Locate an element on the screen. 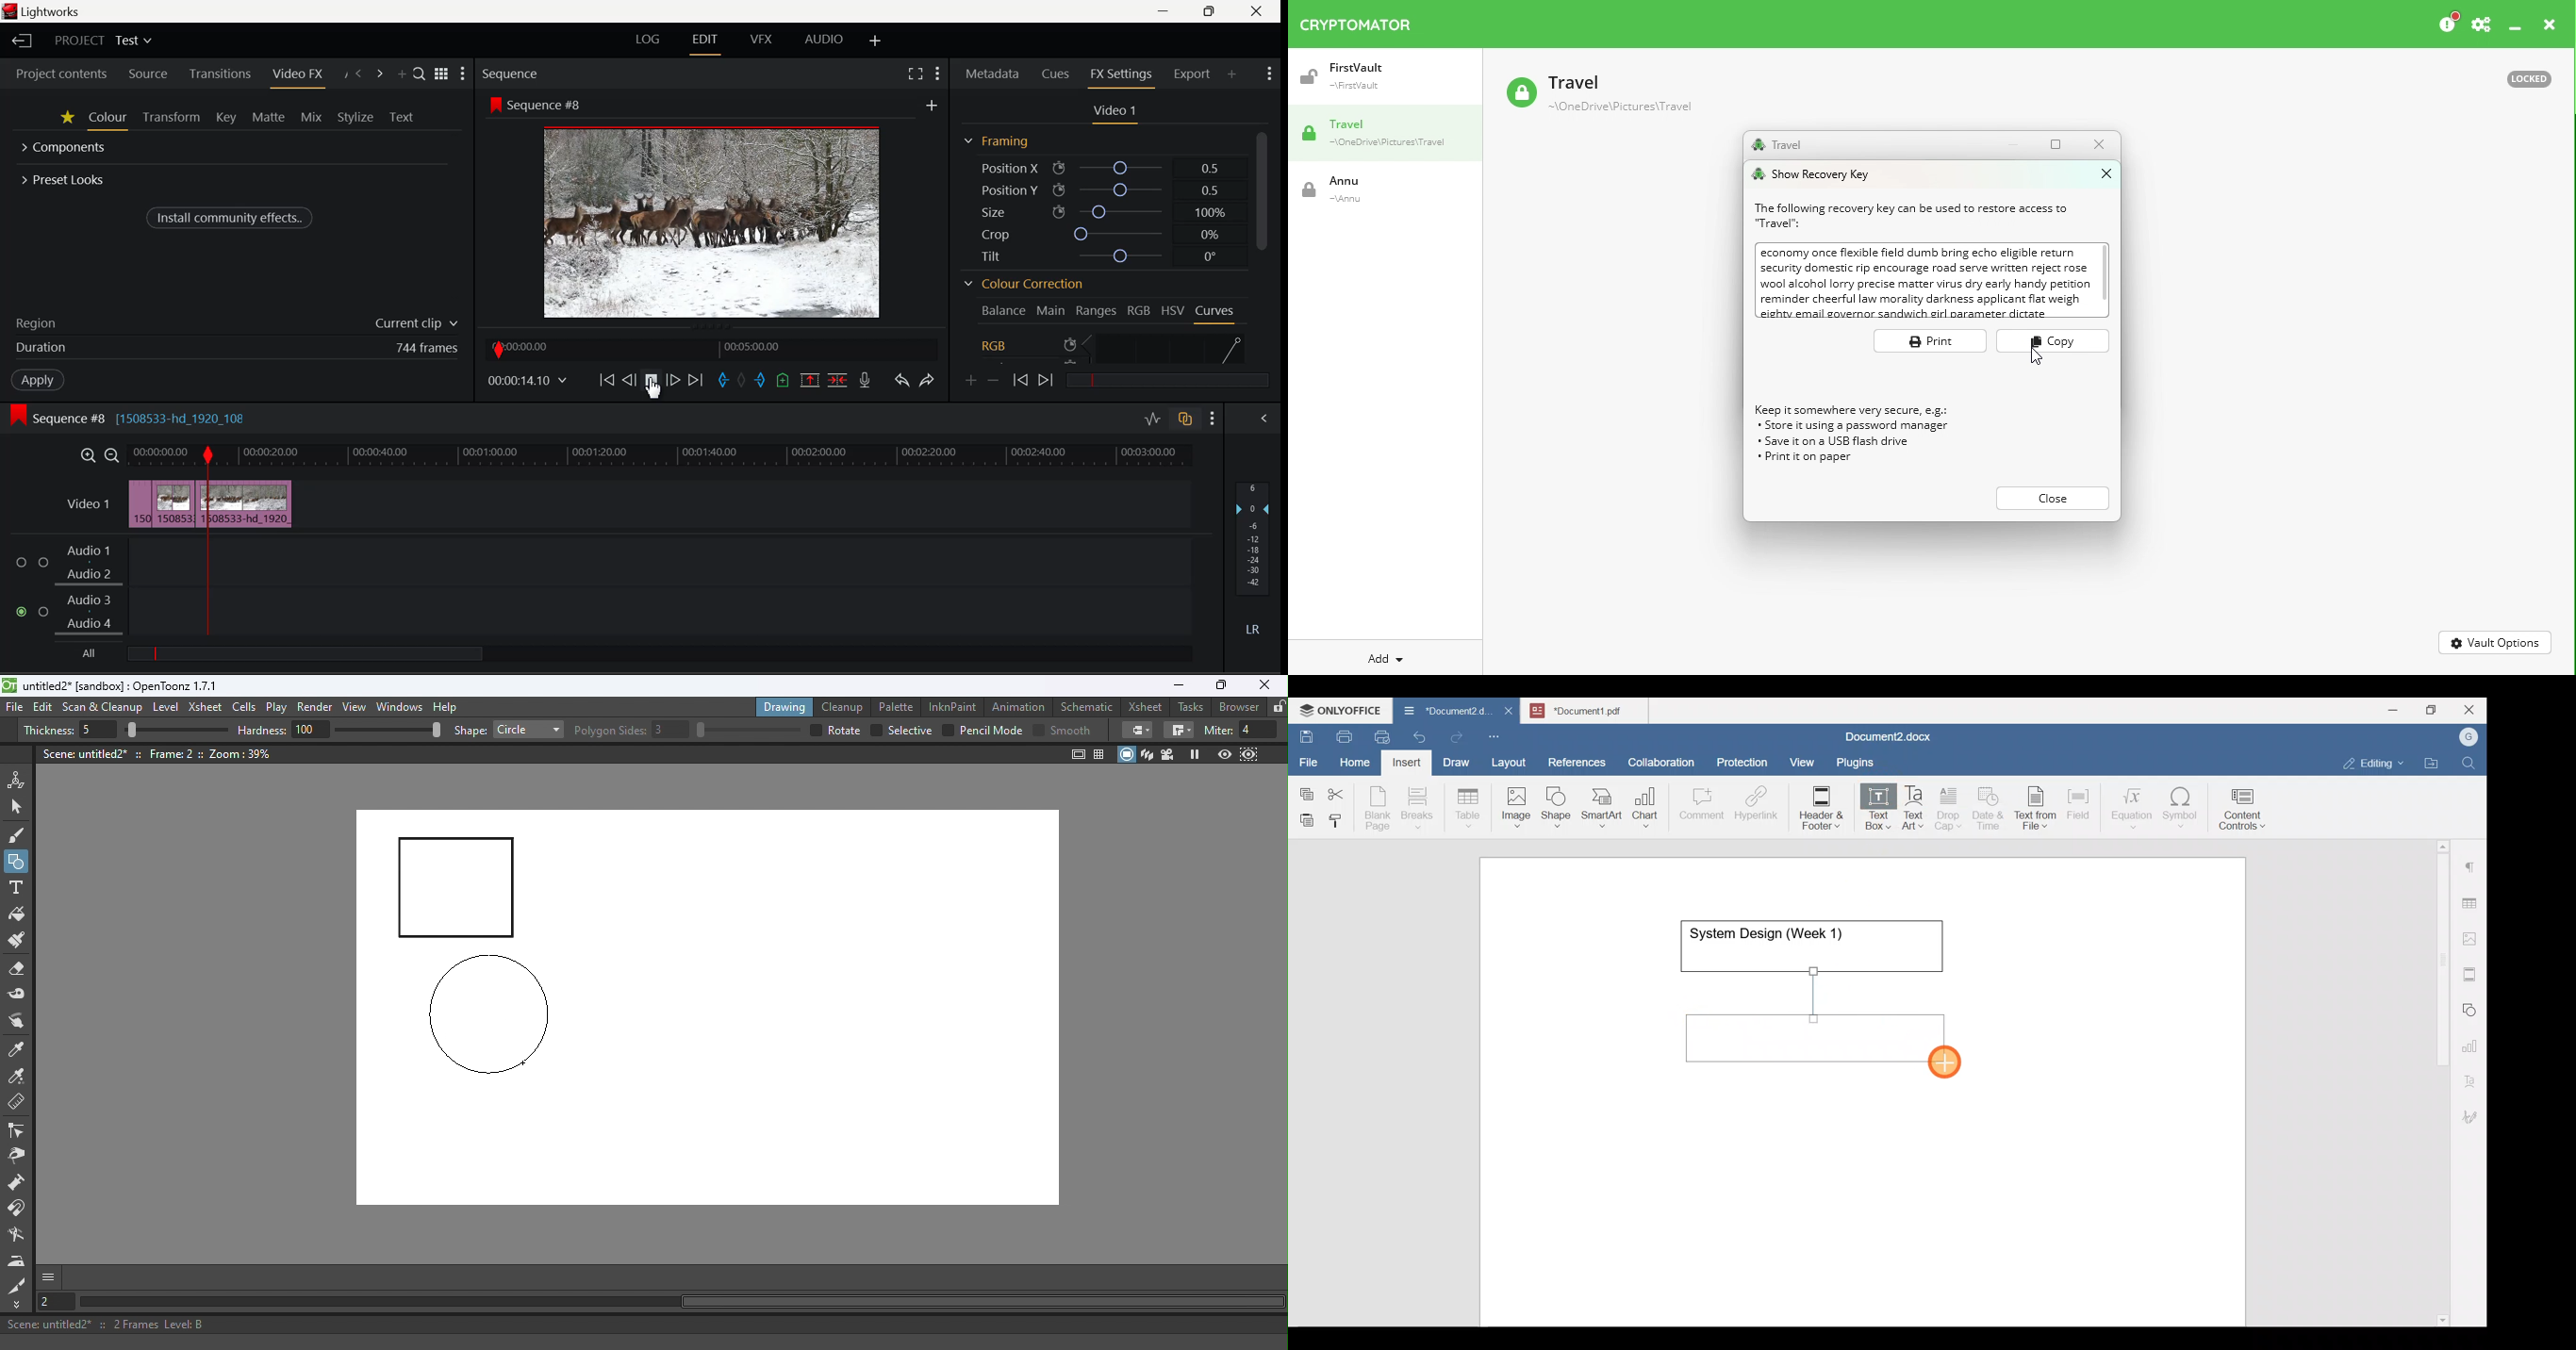 The height and width of the screenshot is (1372, 2576). Sequence #8 is located at coordinates (538, 104).